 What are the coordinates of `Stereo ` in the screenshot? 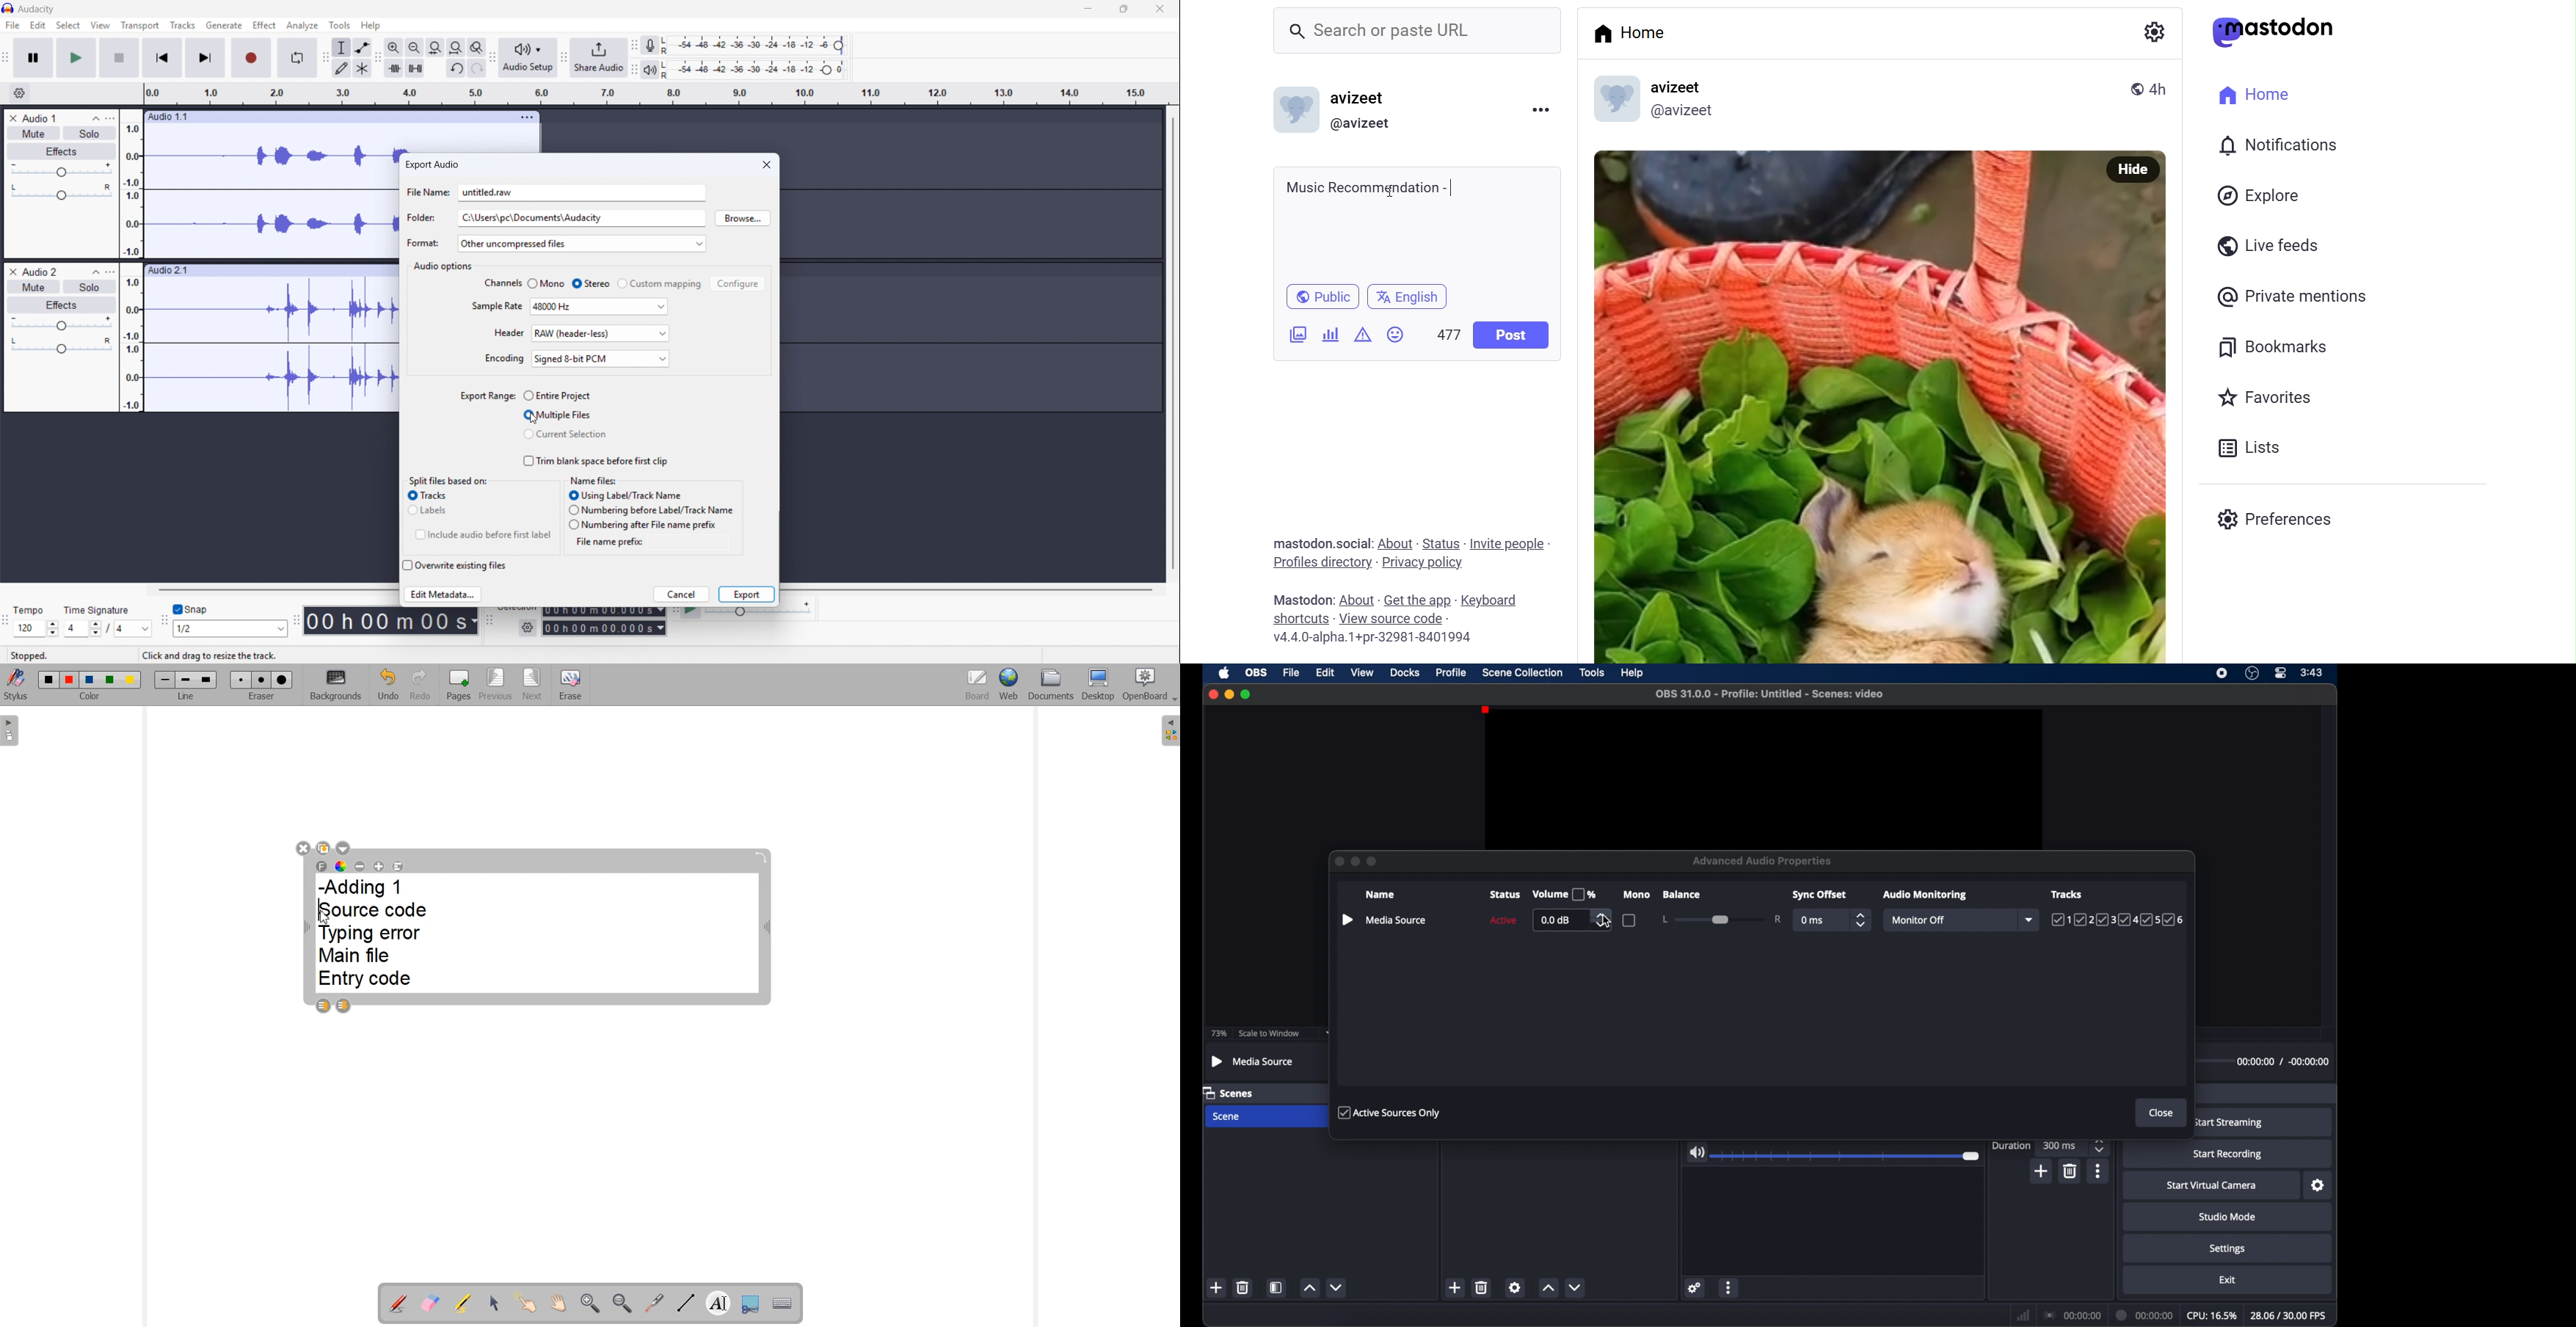 It's located at (591, 283).